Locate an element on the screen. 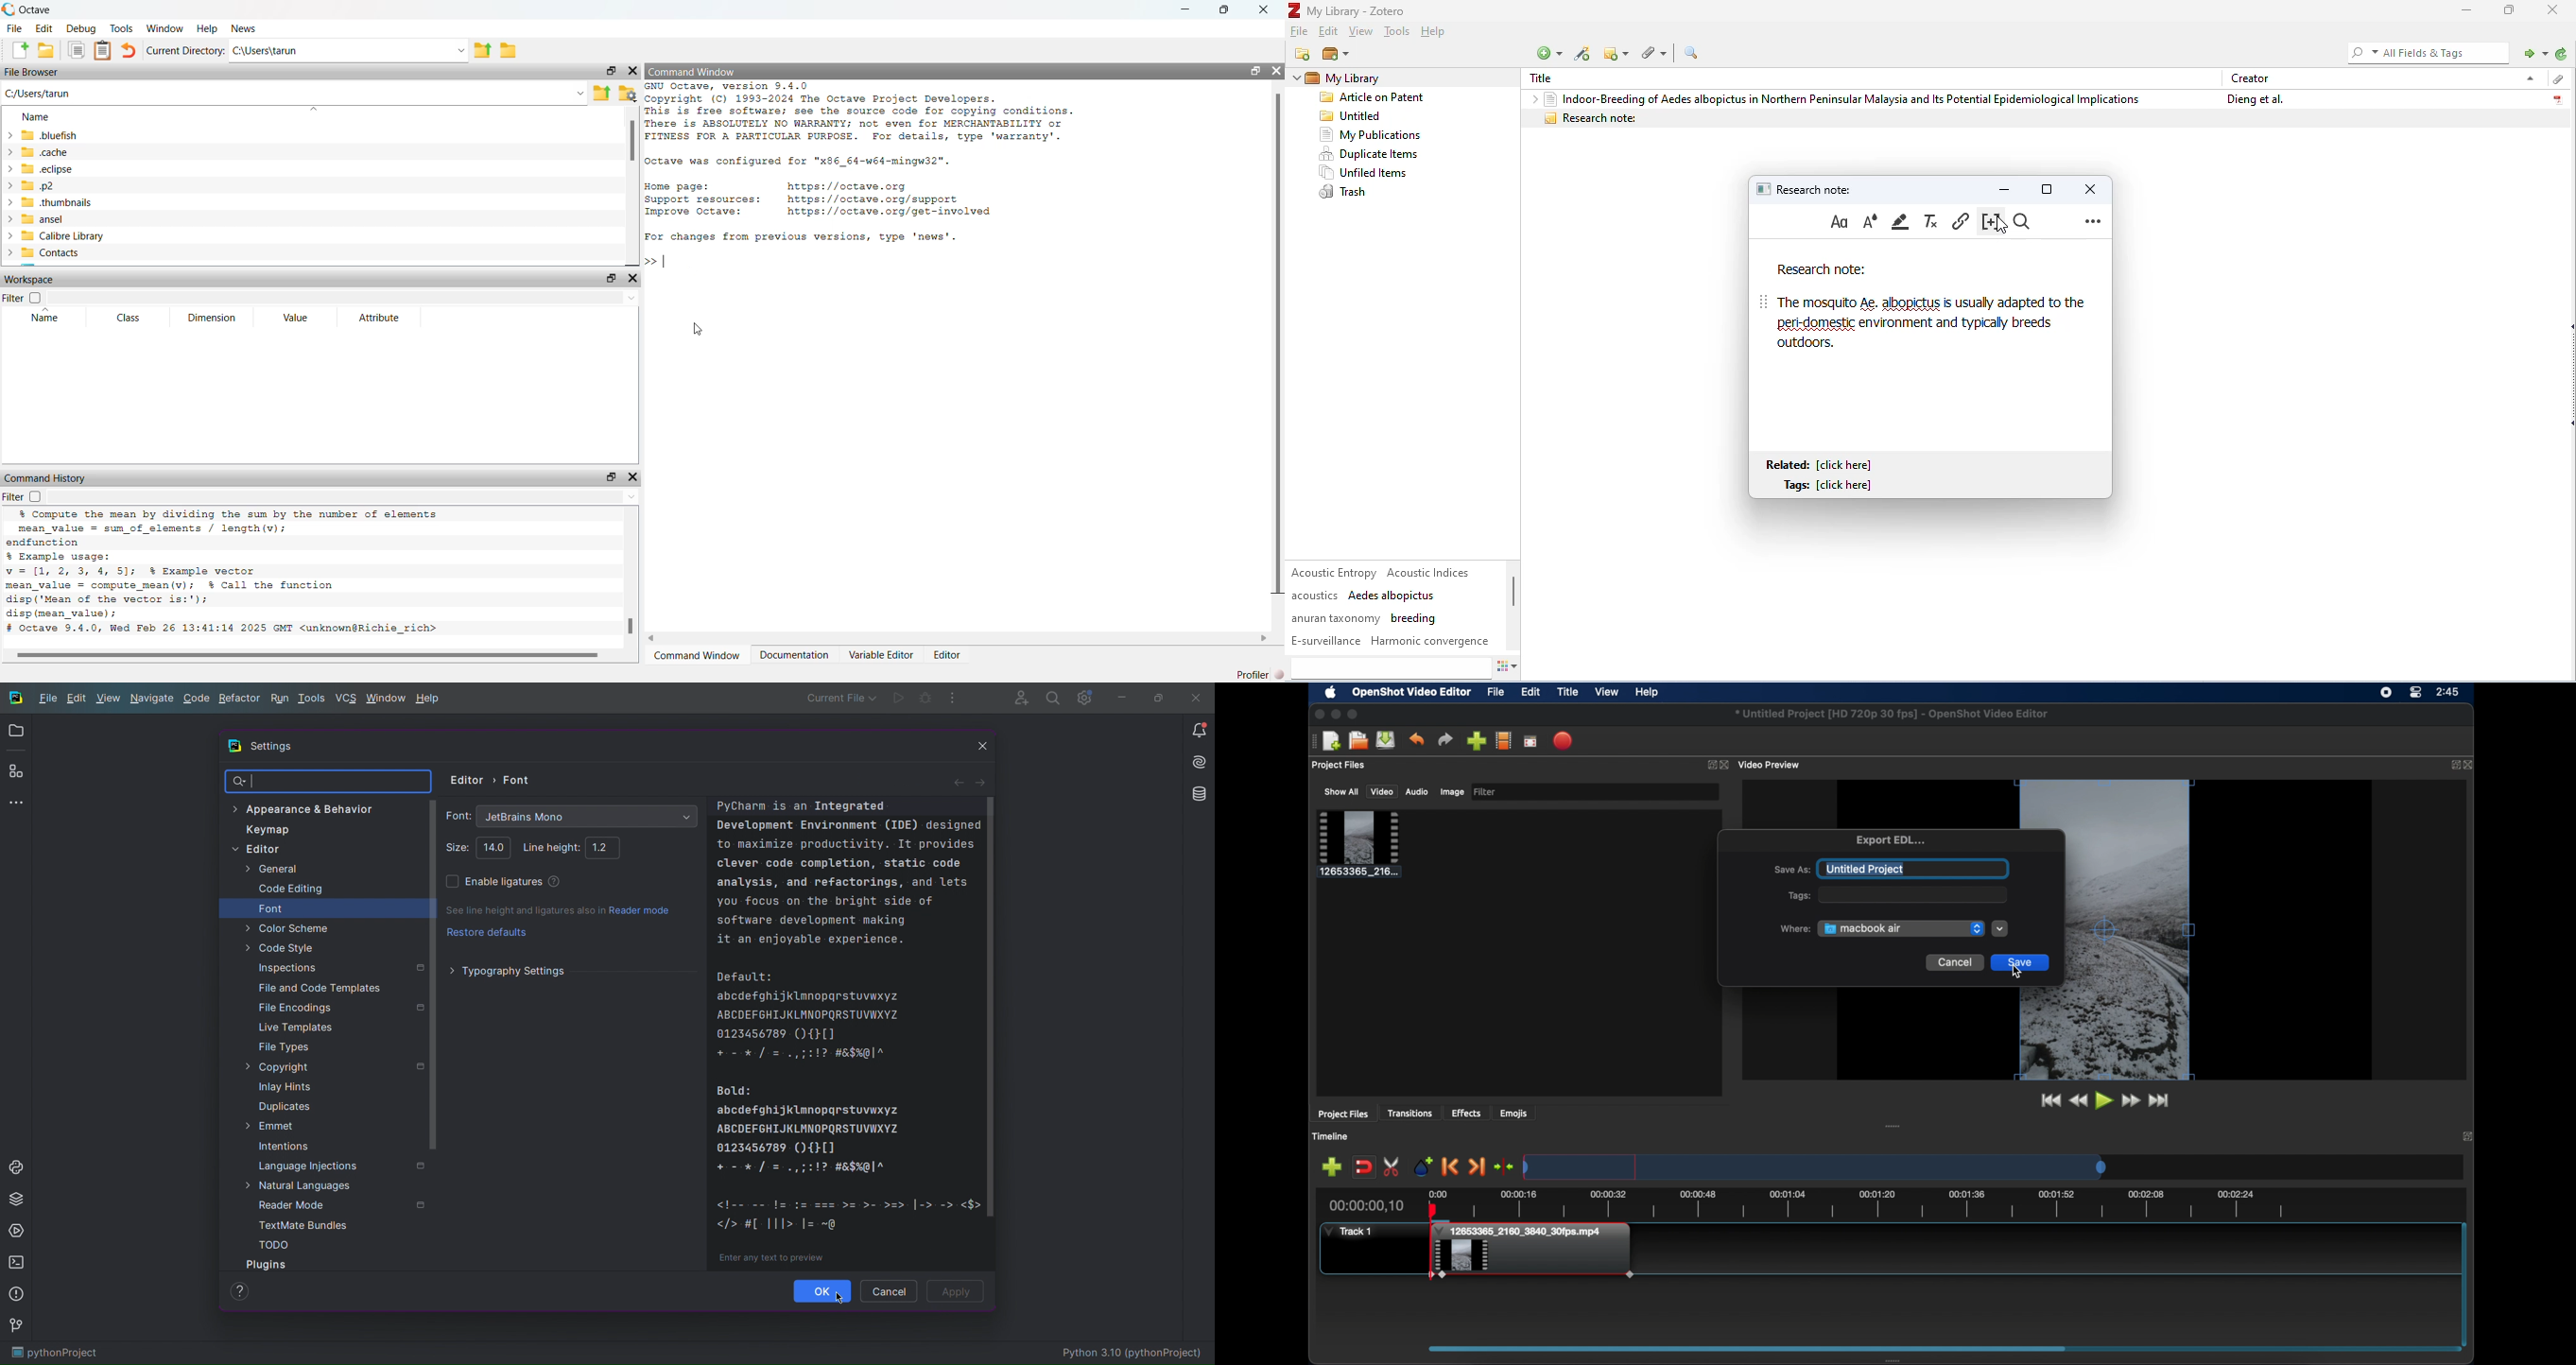 Image resolution: width=2576 pixels, height=1372 pixels. disable snapping is located at coordinates (1364, 1167).